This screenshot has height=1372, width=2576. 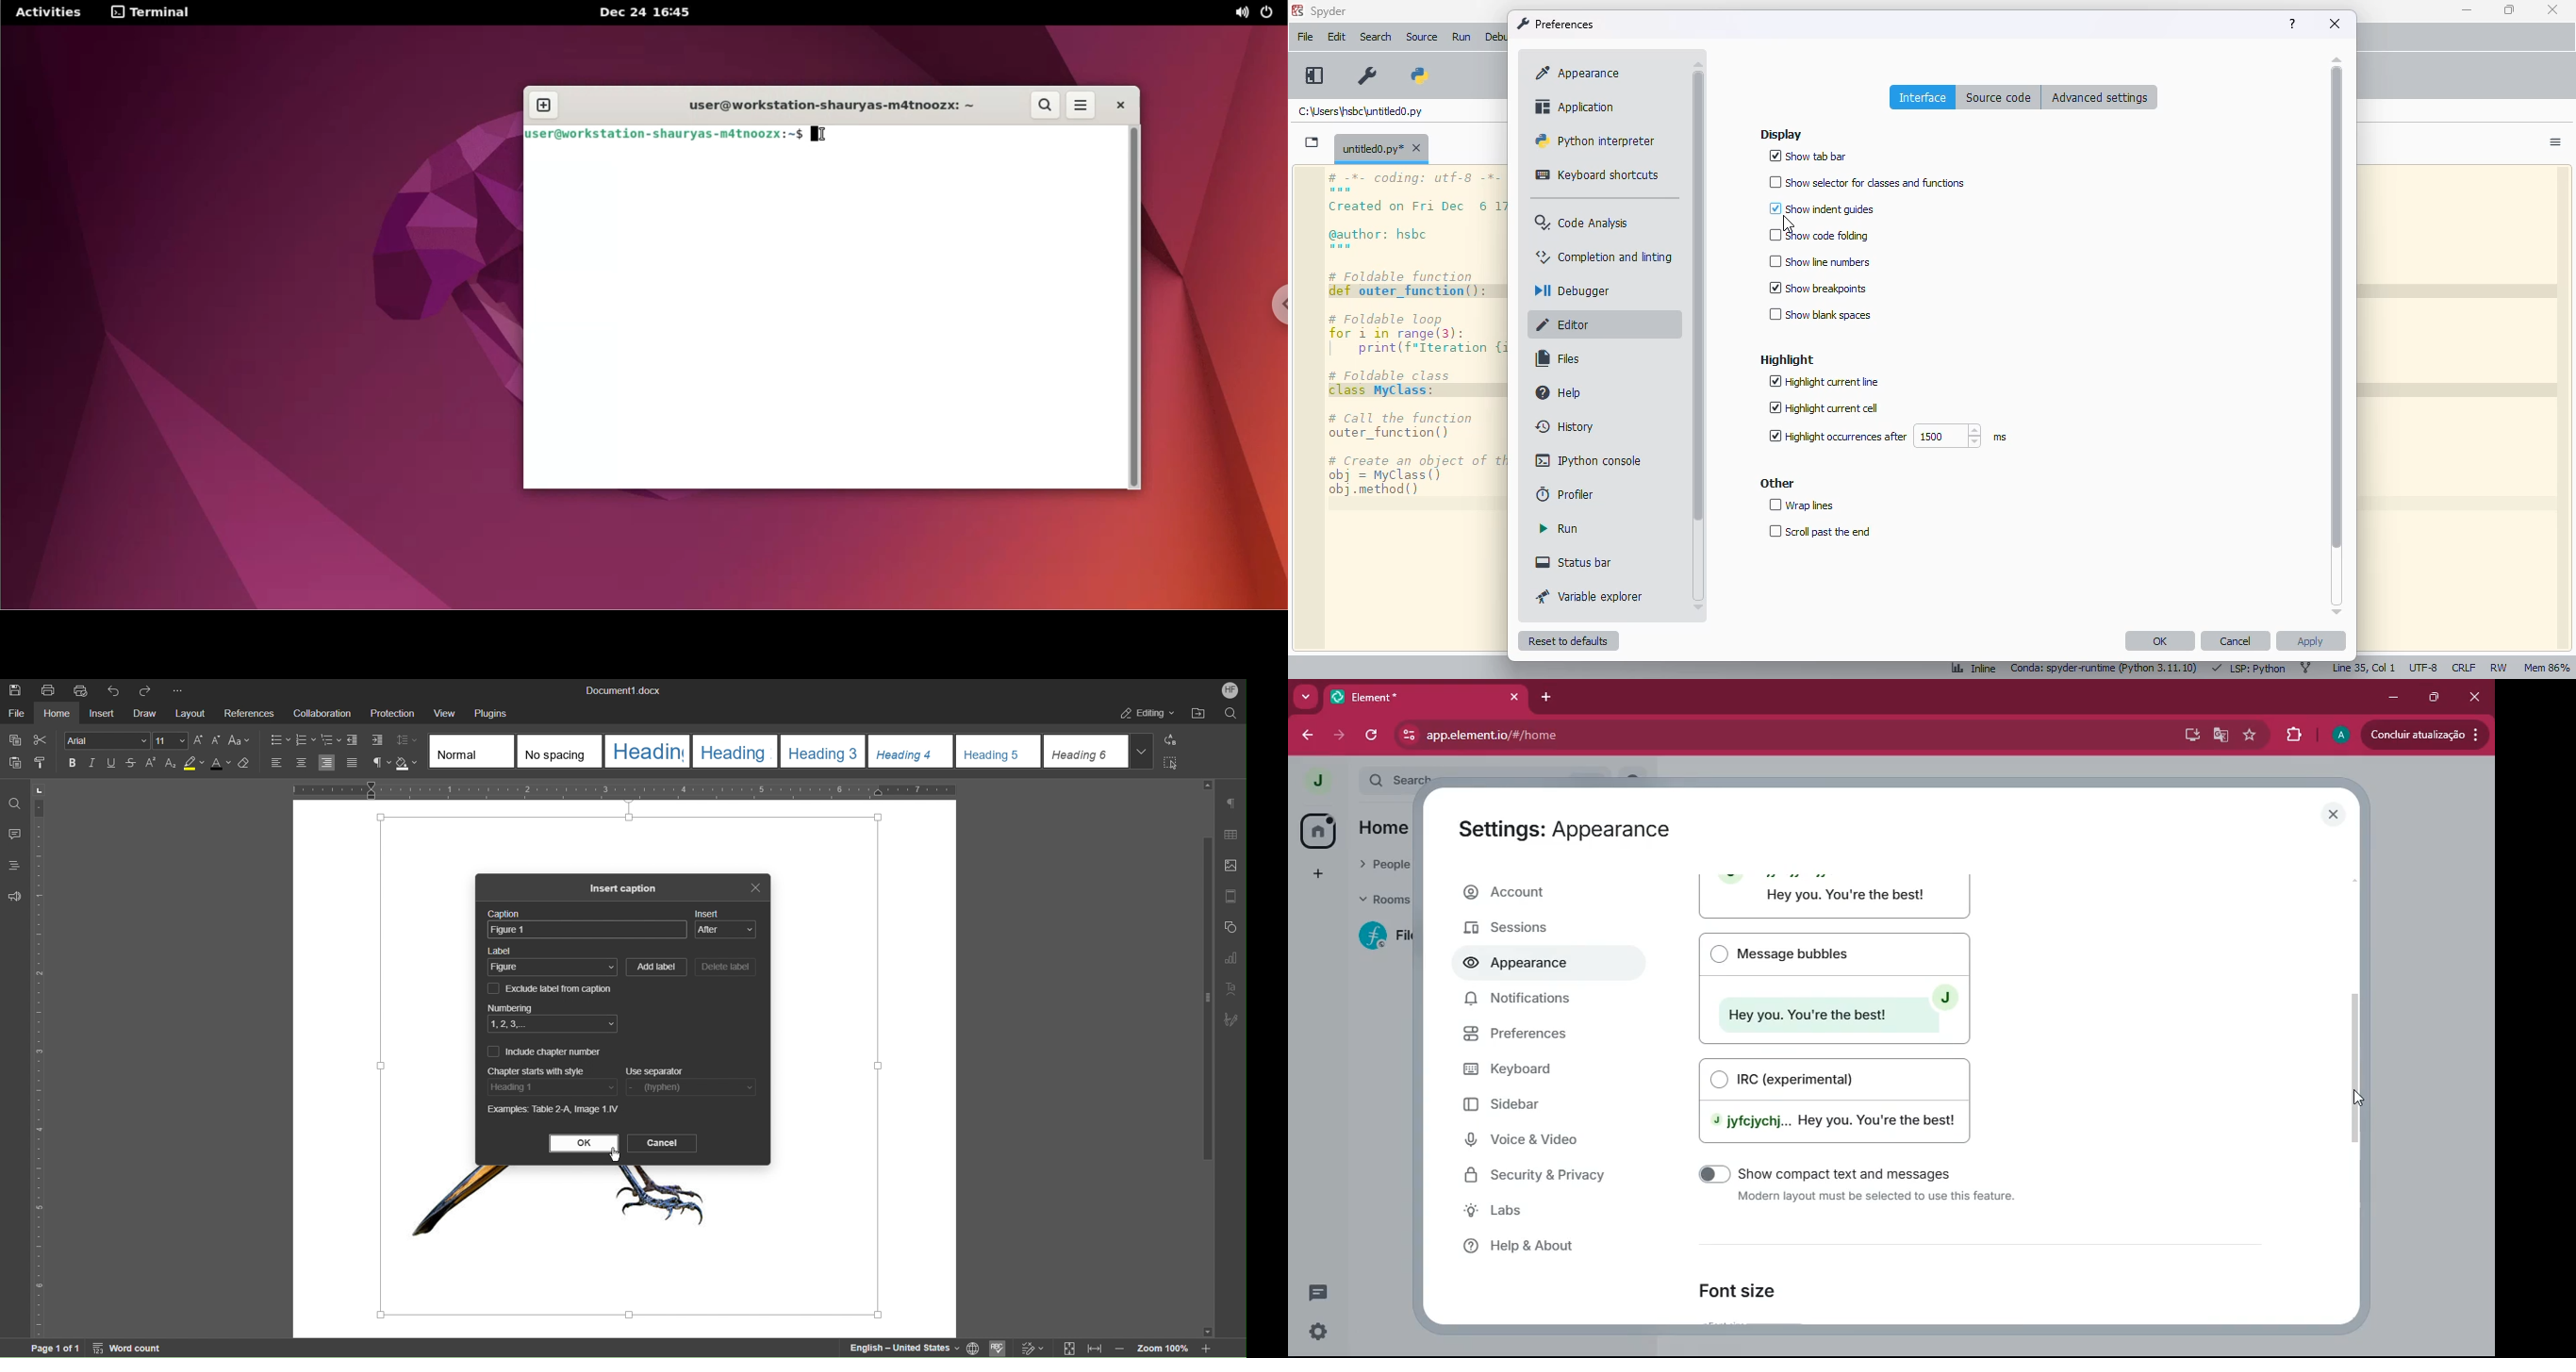 What do you see at coordinates (111, 764) in the screenshot?
I see `Underline` at bounding box center [111, 764].